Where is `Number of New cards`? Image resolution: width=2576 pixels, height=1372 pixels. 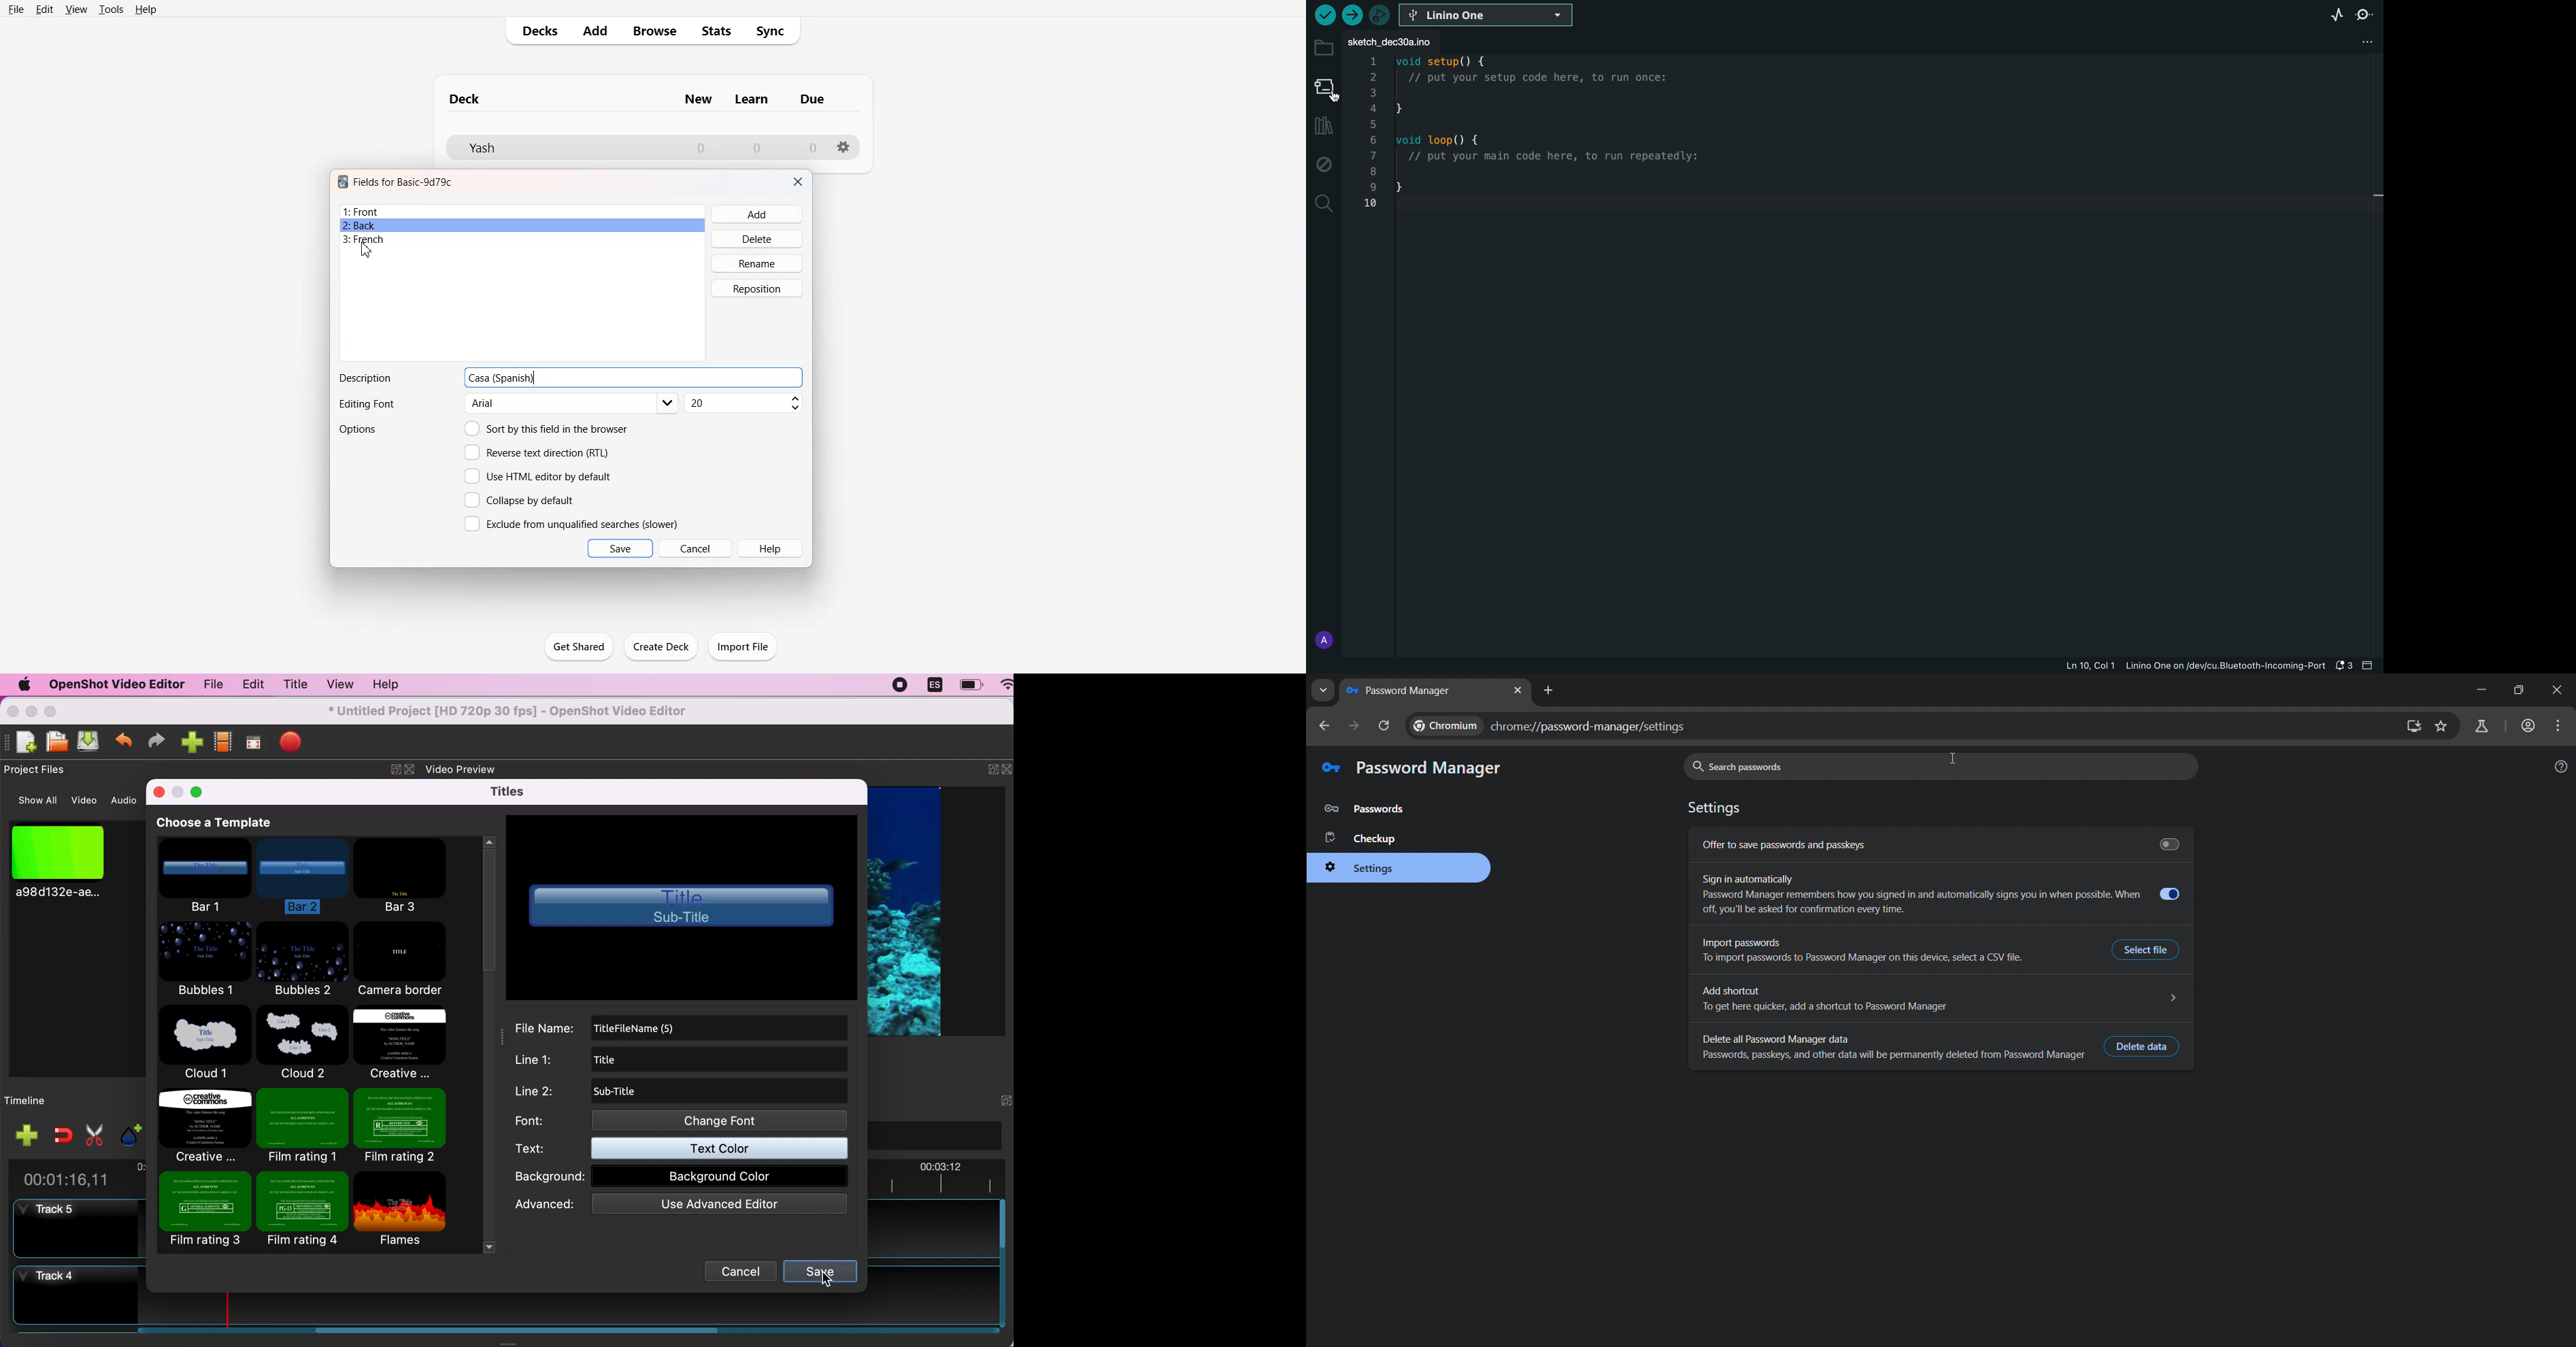 Number of New cards is located at coordinates (701, 148).